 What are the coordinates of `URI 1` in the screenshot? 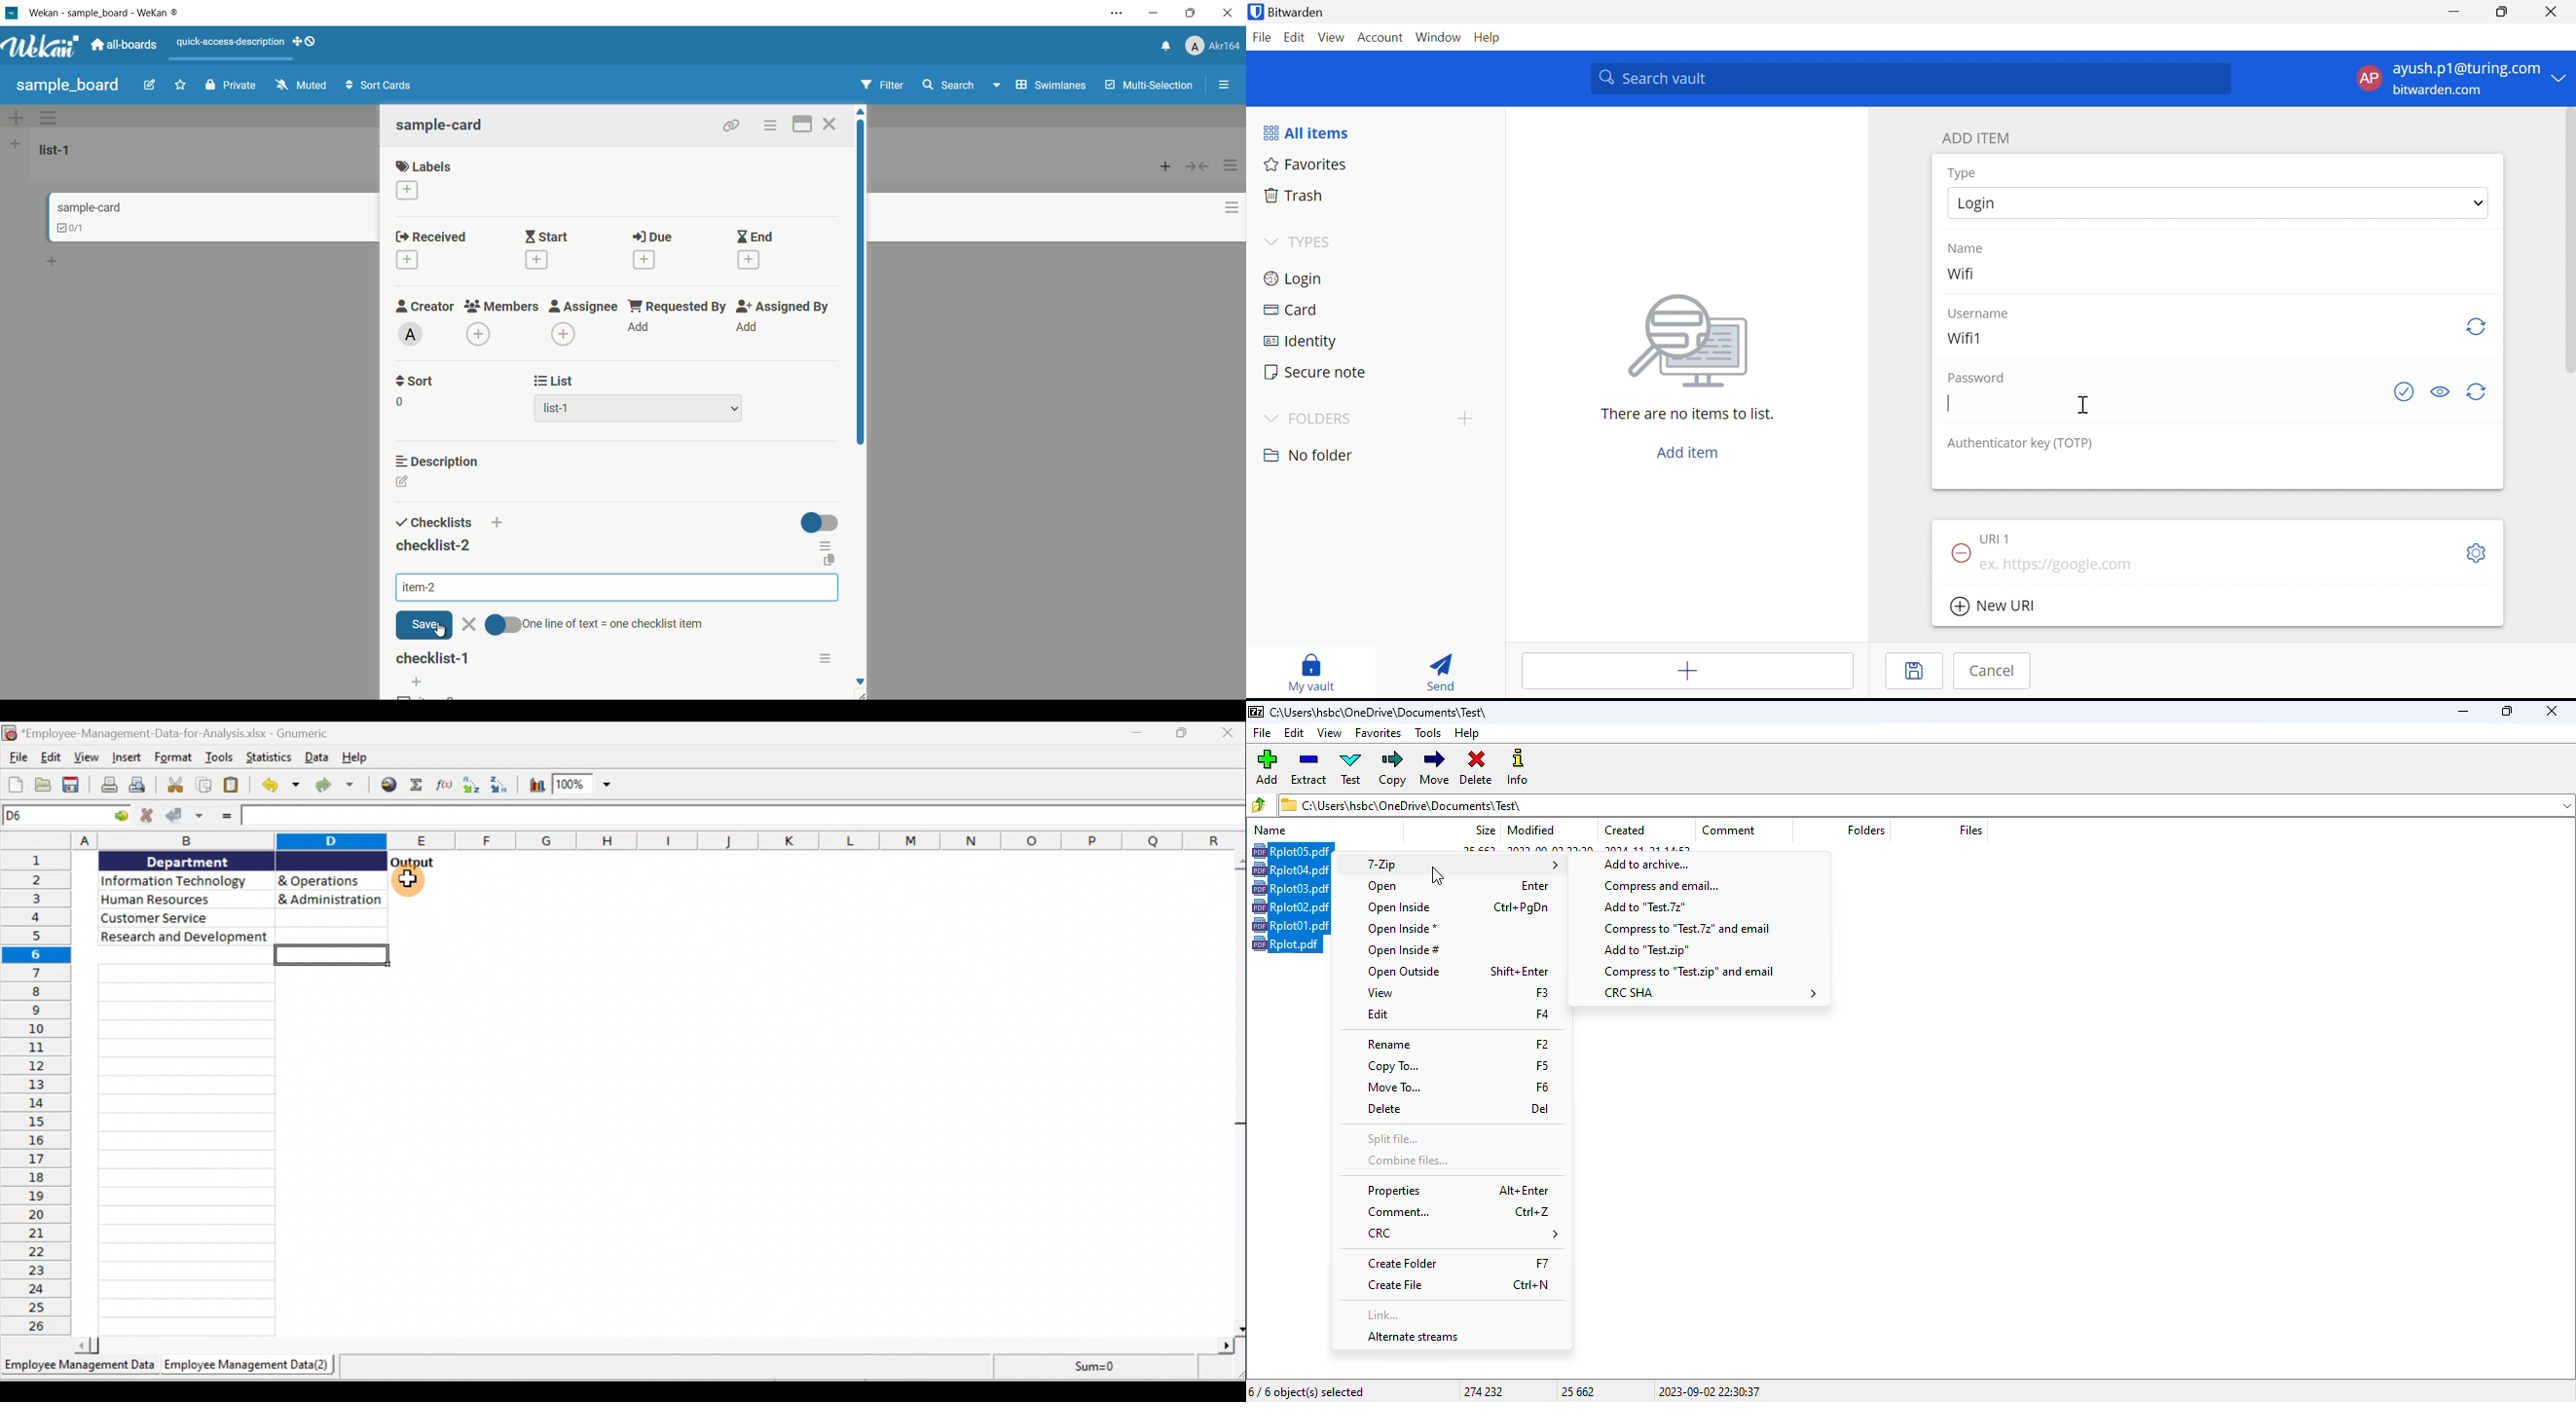 It's located at (1998, 538).